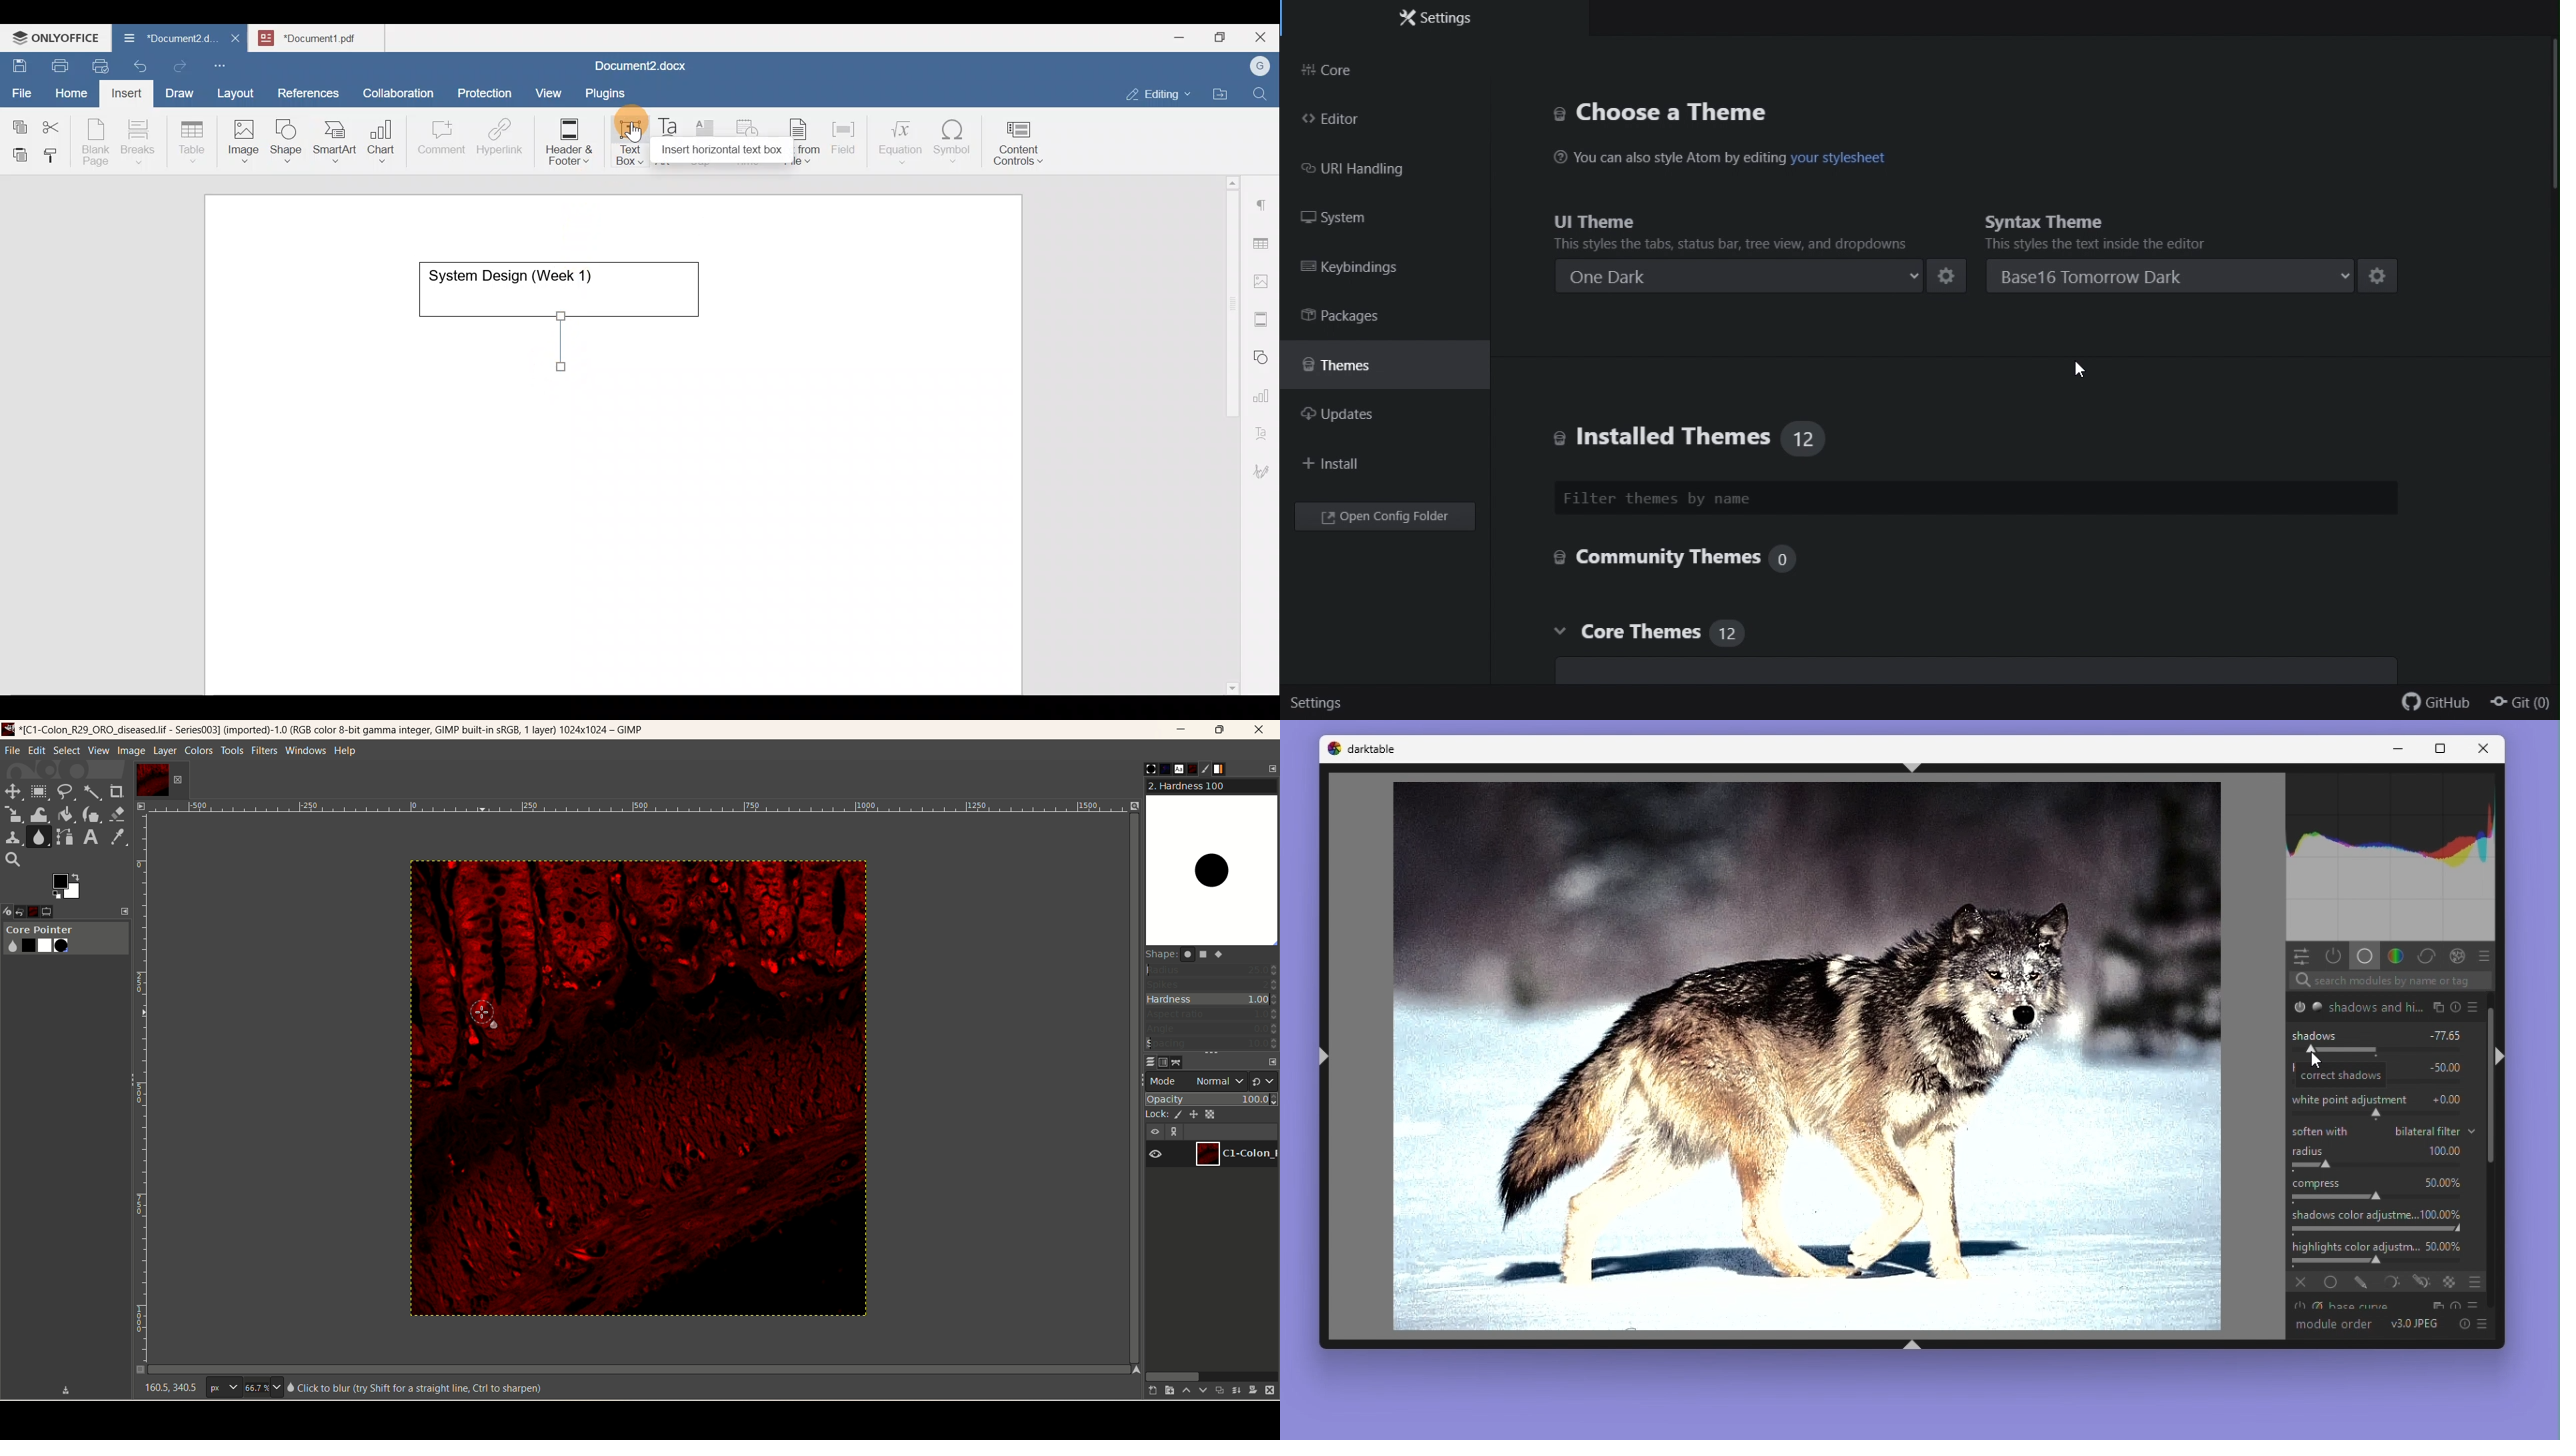 The image size is (2576, 1456). I want to click on Reset, so click(2468, 1327).